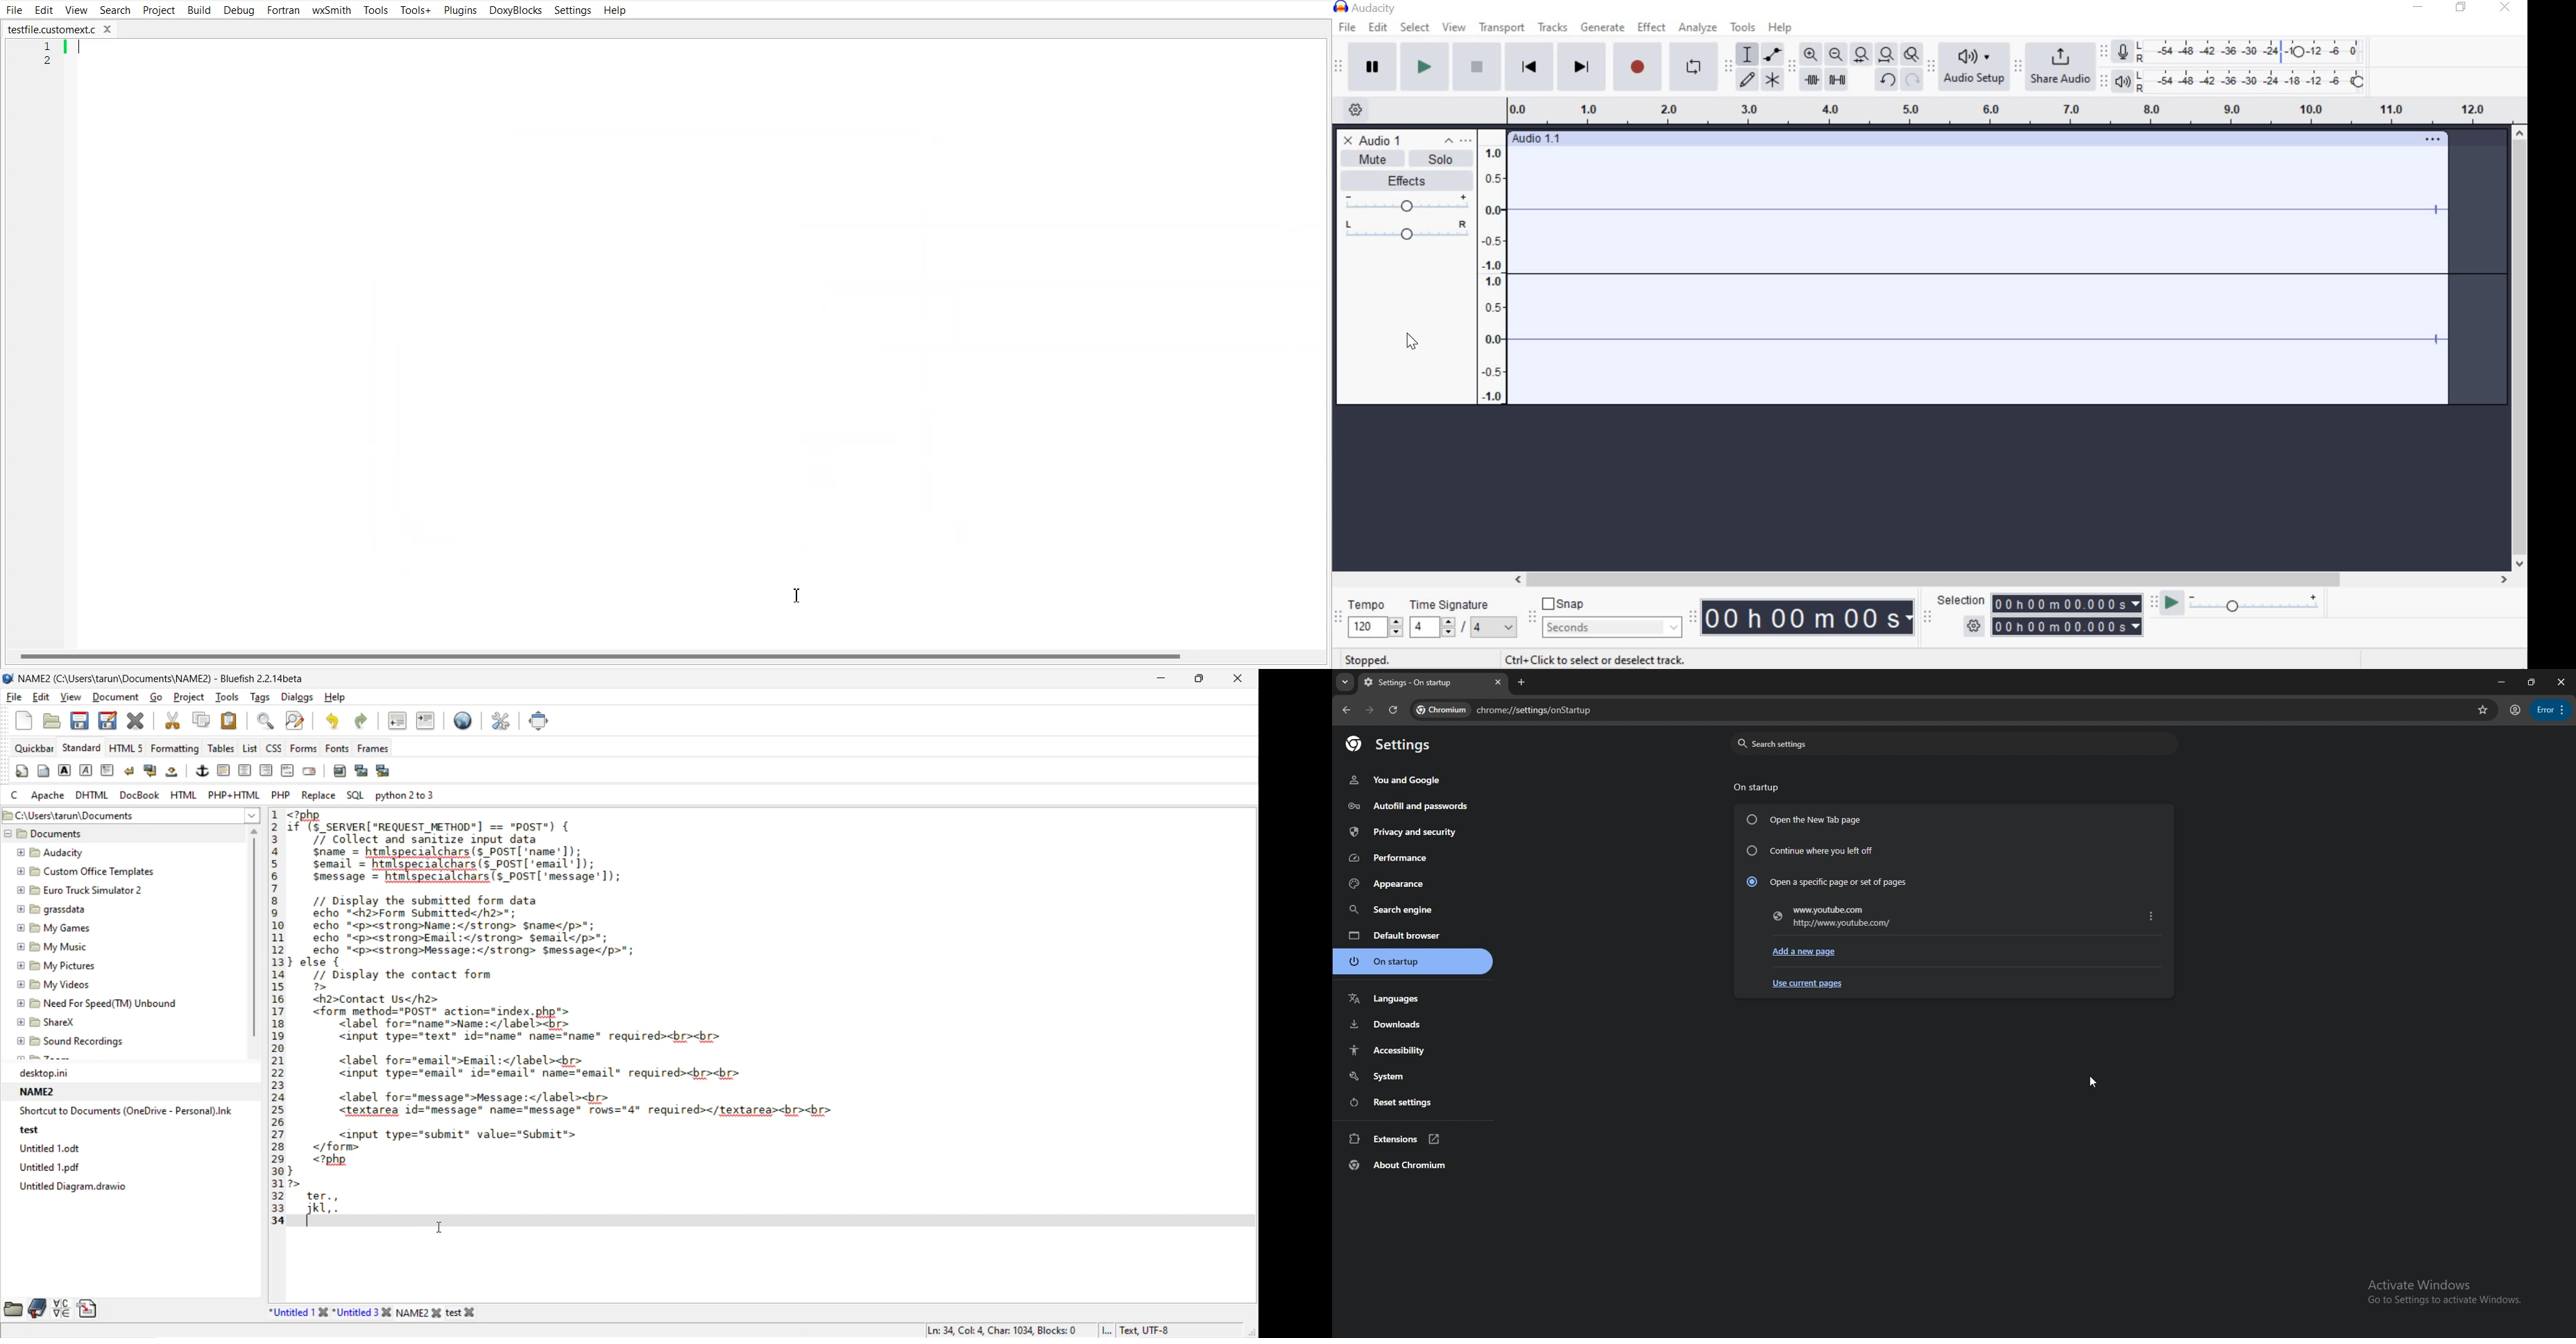  Describe the element at coordinates (2062, 67) in the screenshot. I see `Share audio` at that location.